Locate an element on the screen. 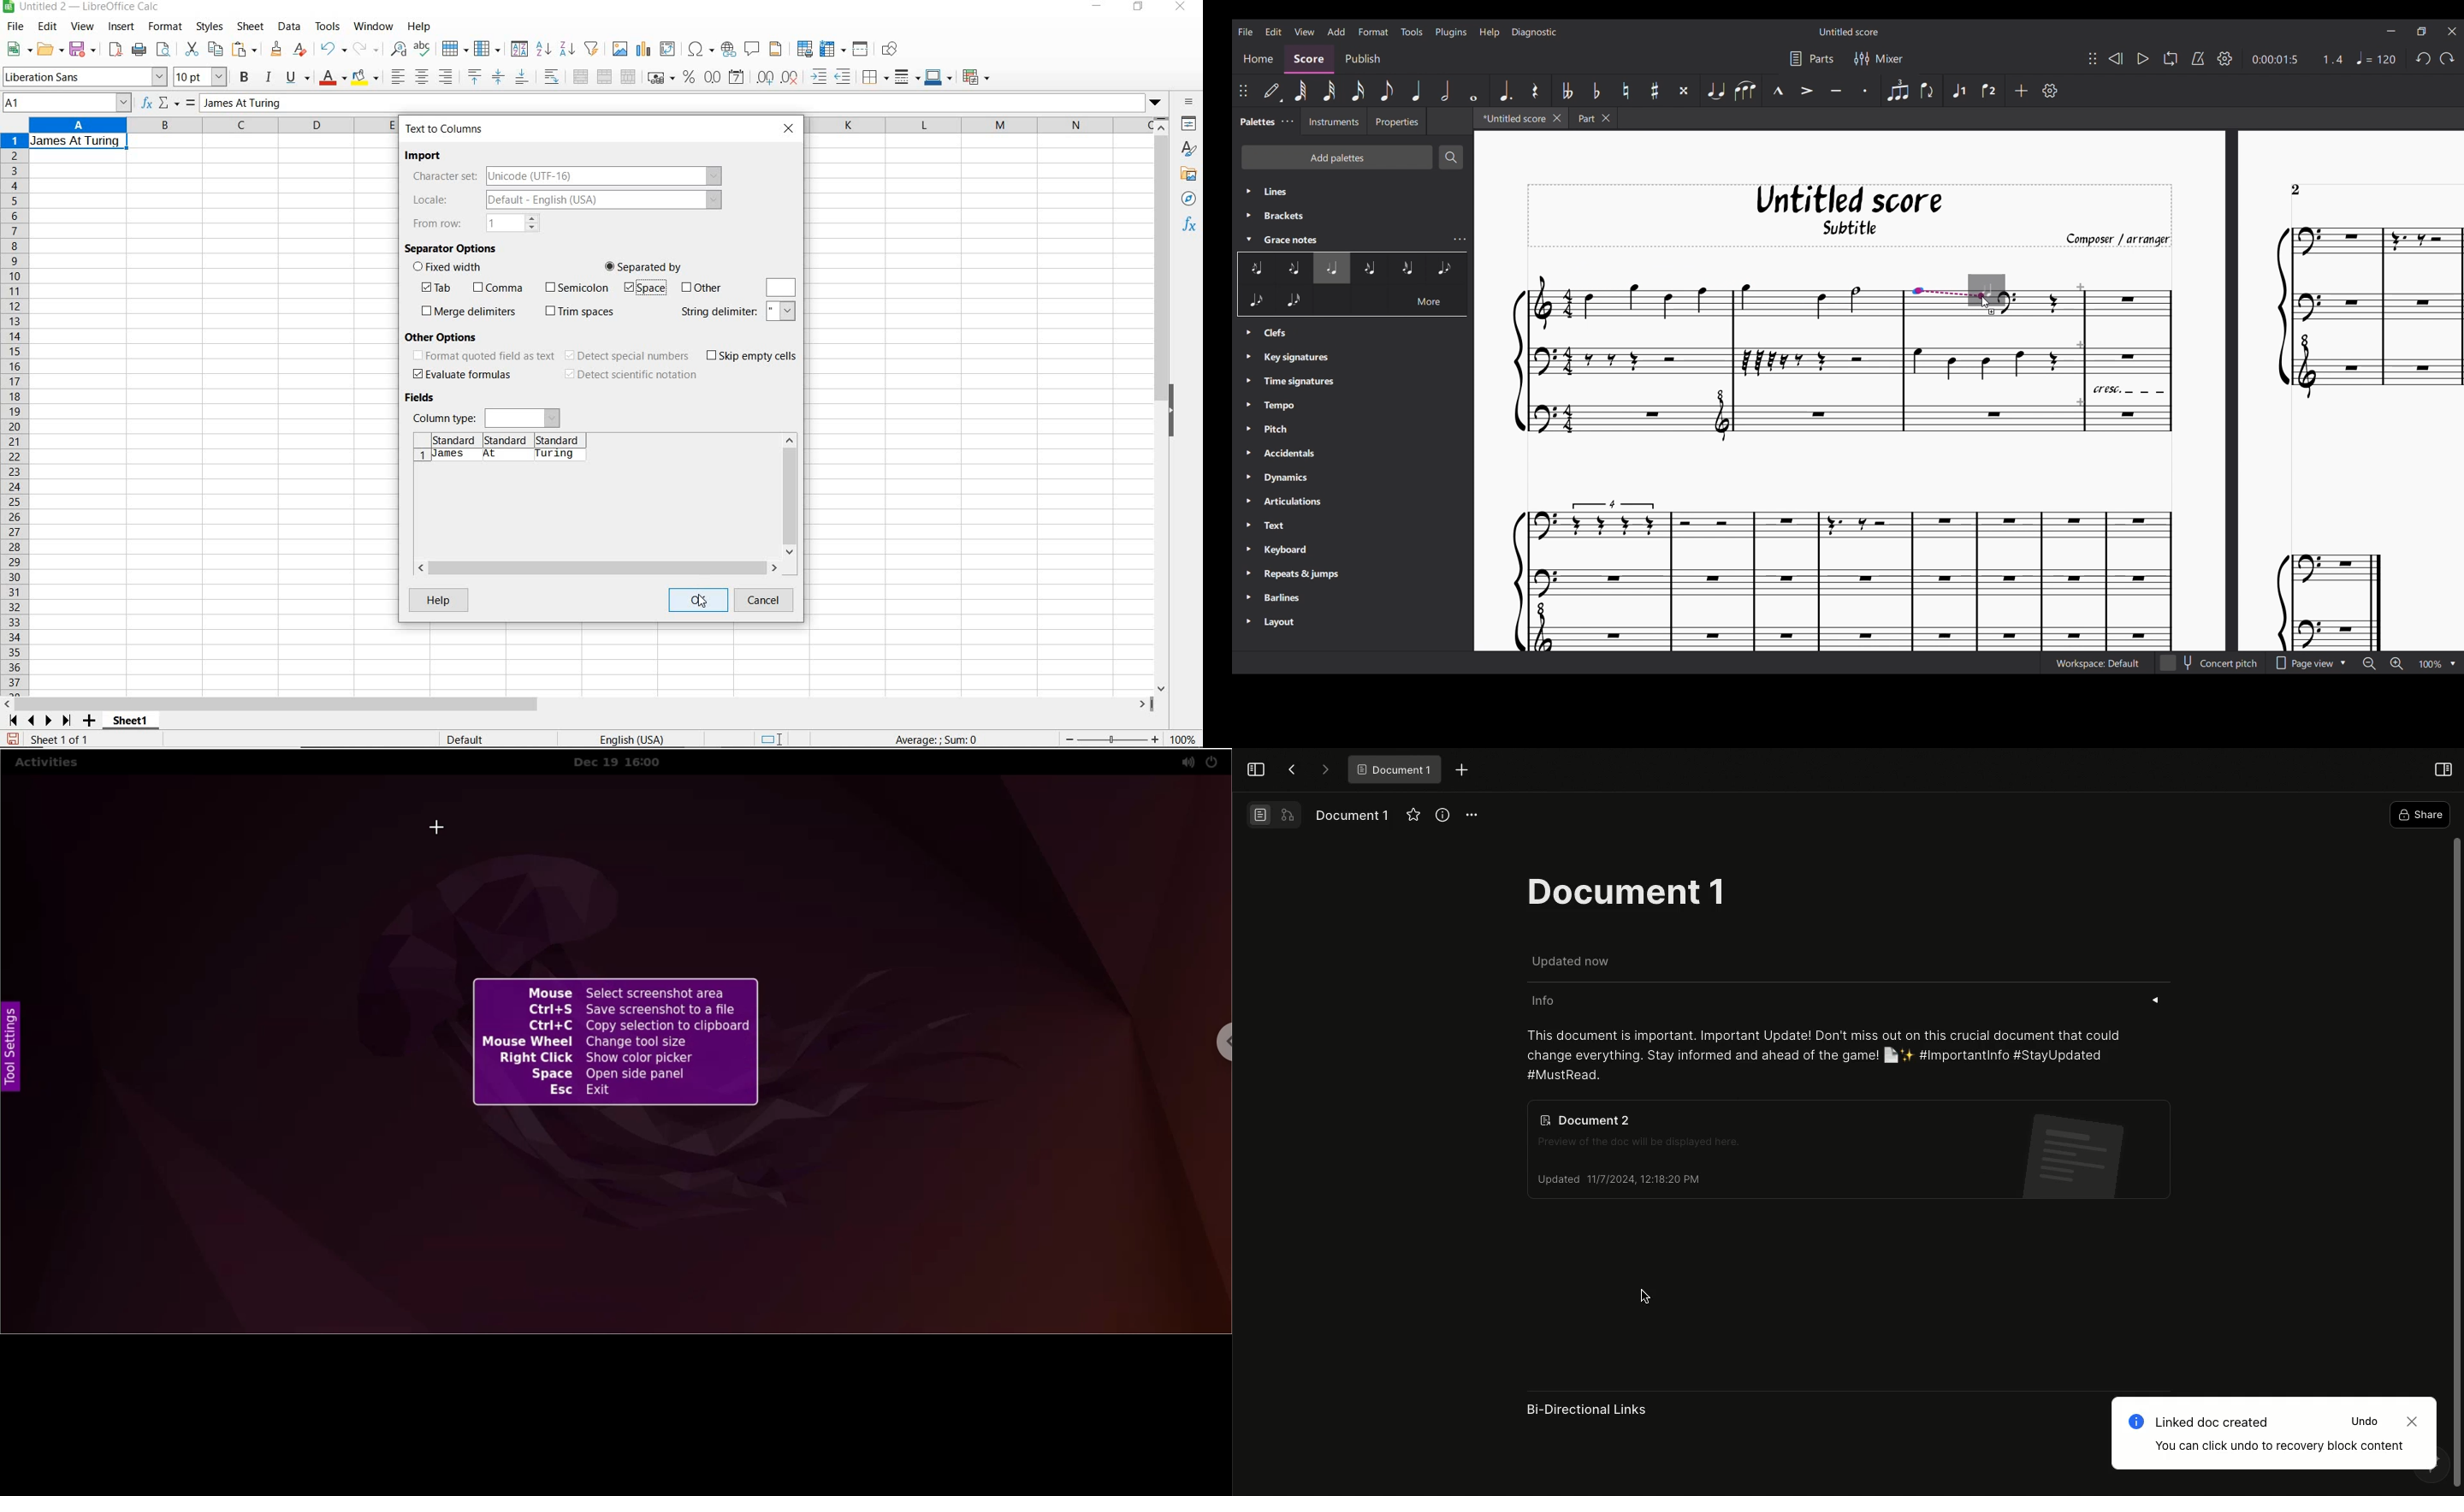  Score, current section highlighted is located at coordinates (1308, 60).